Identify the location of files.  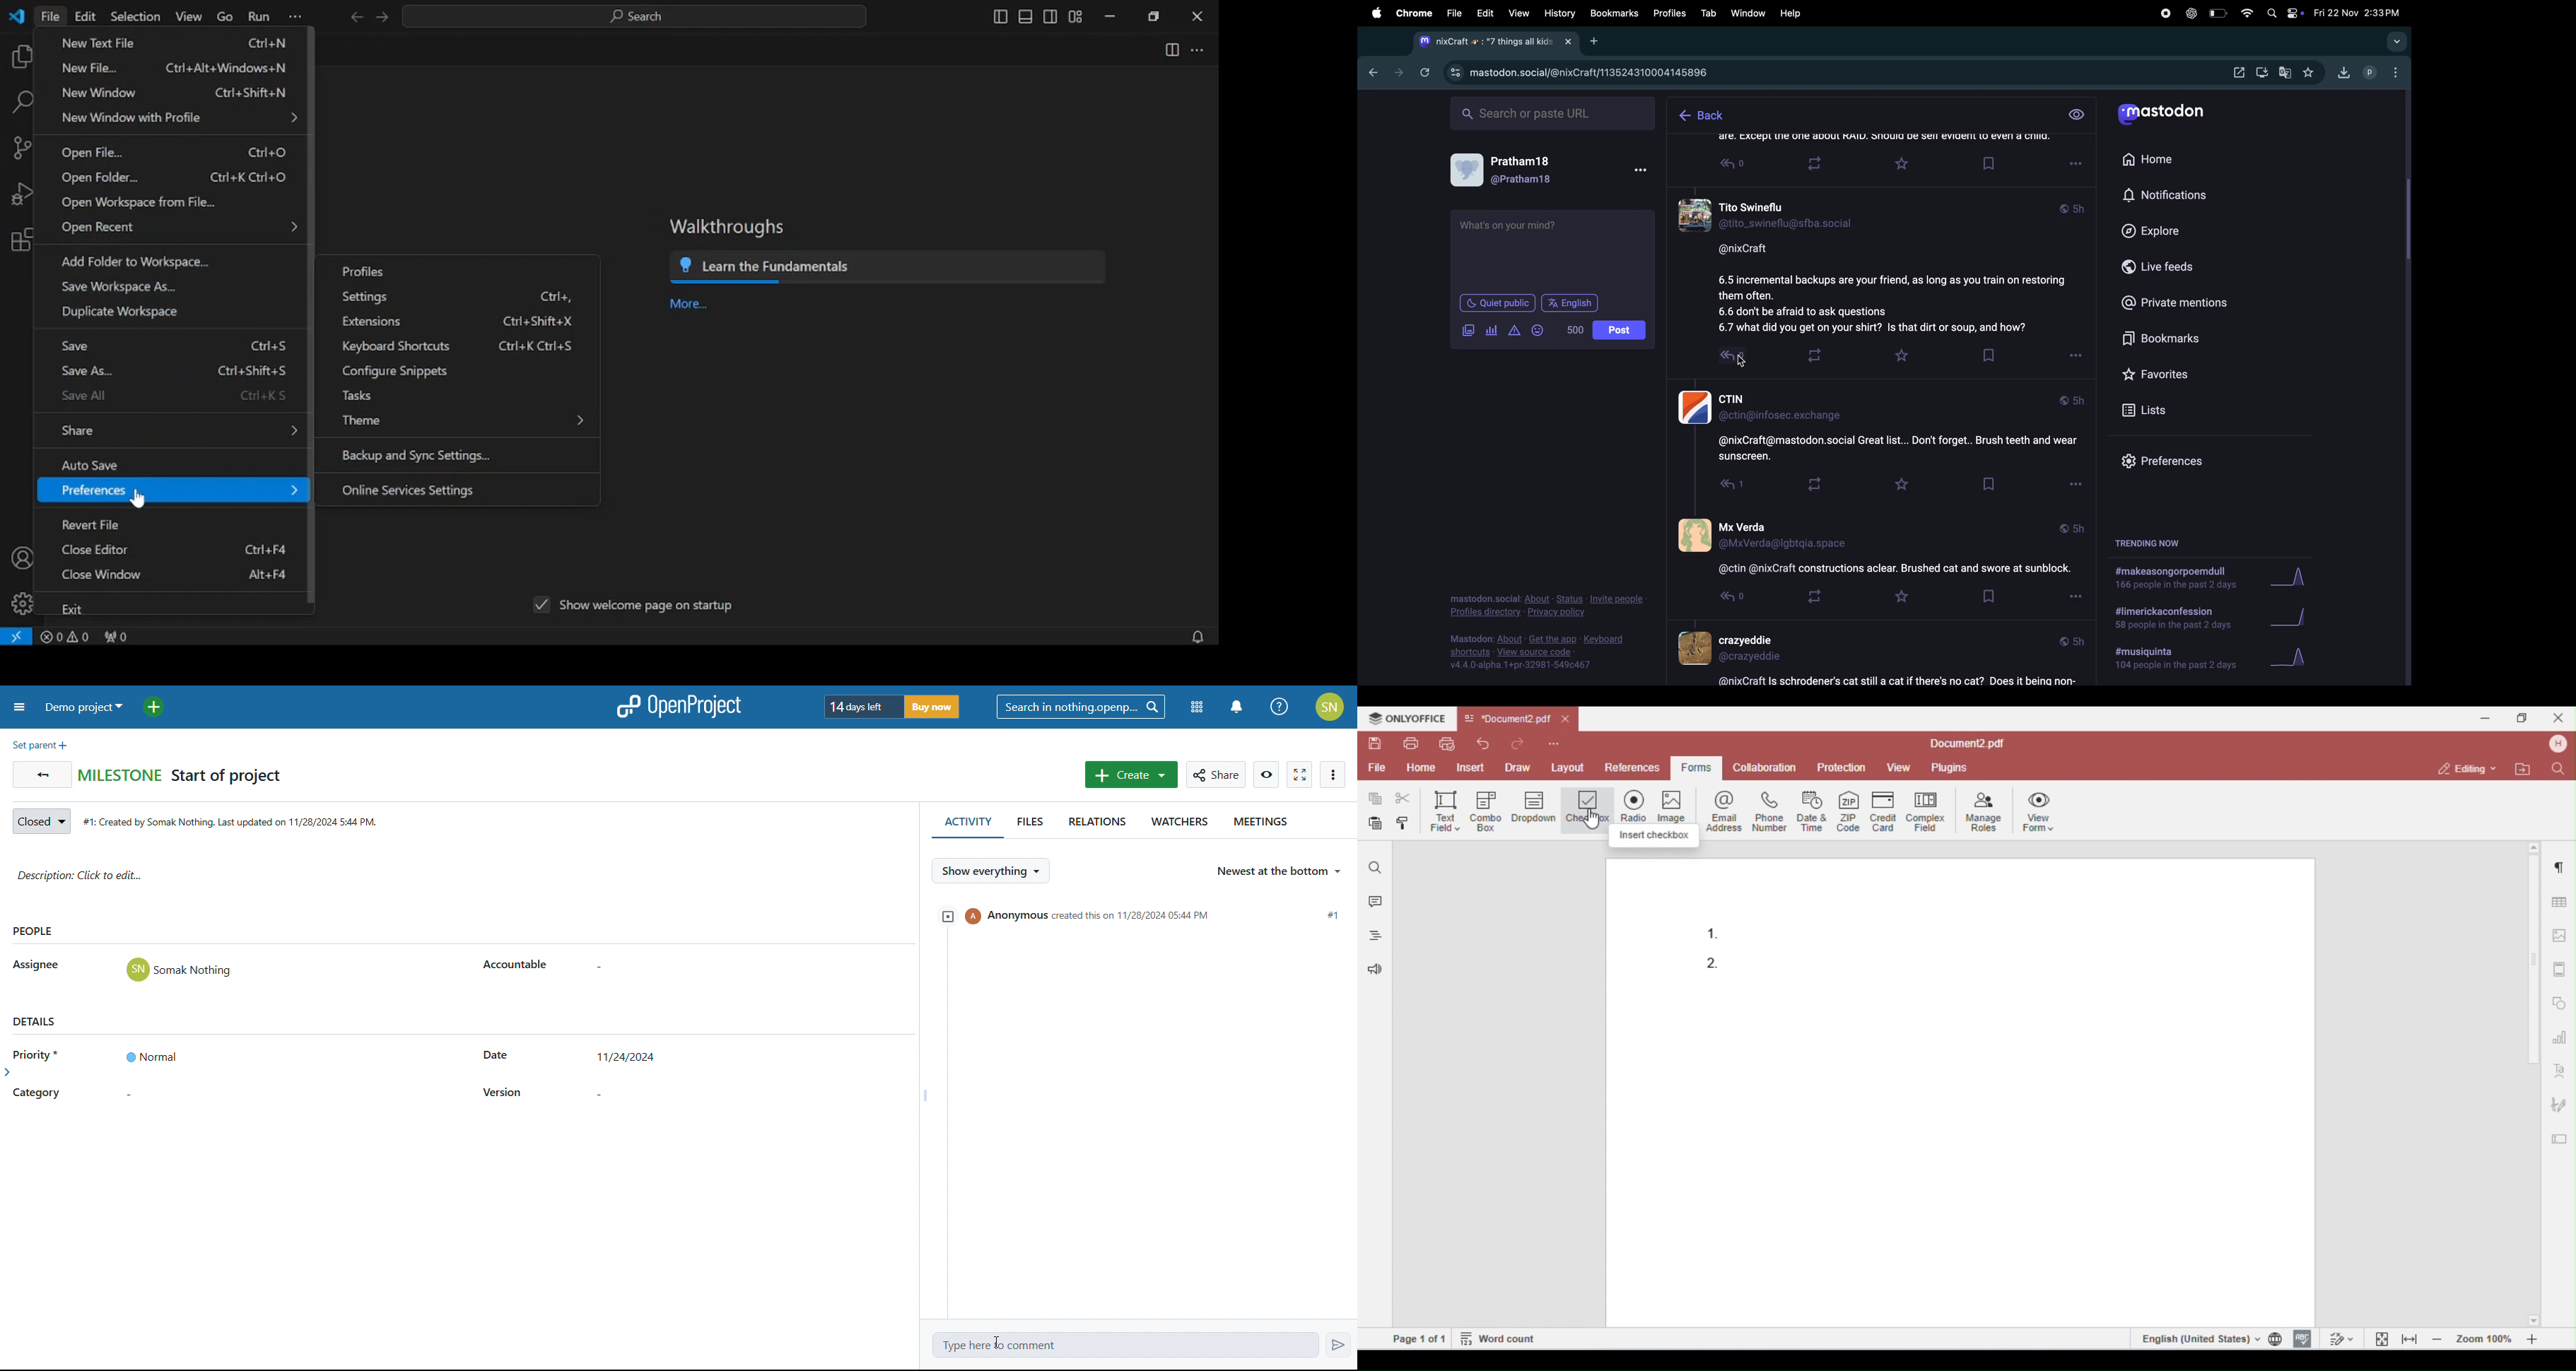
(1453, 11).